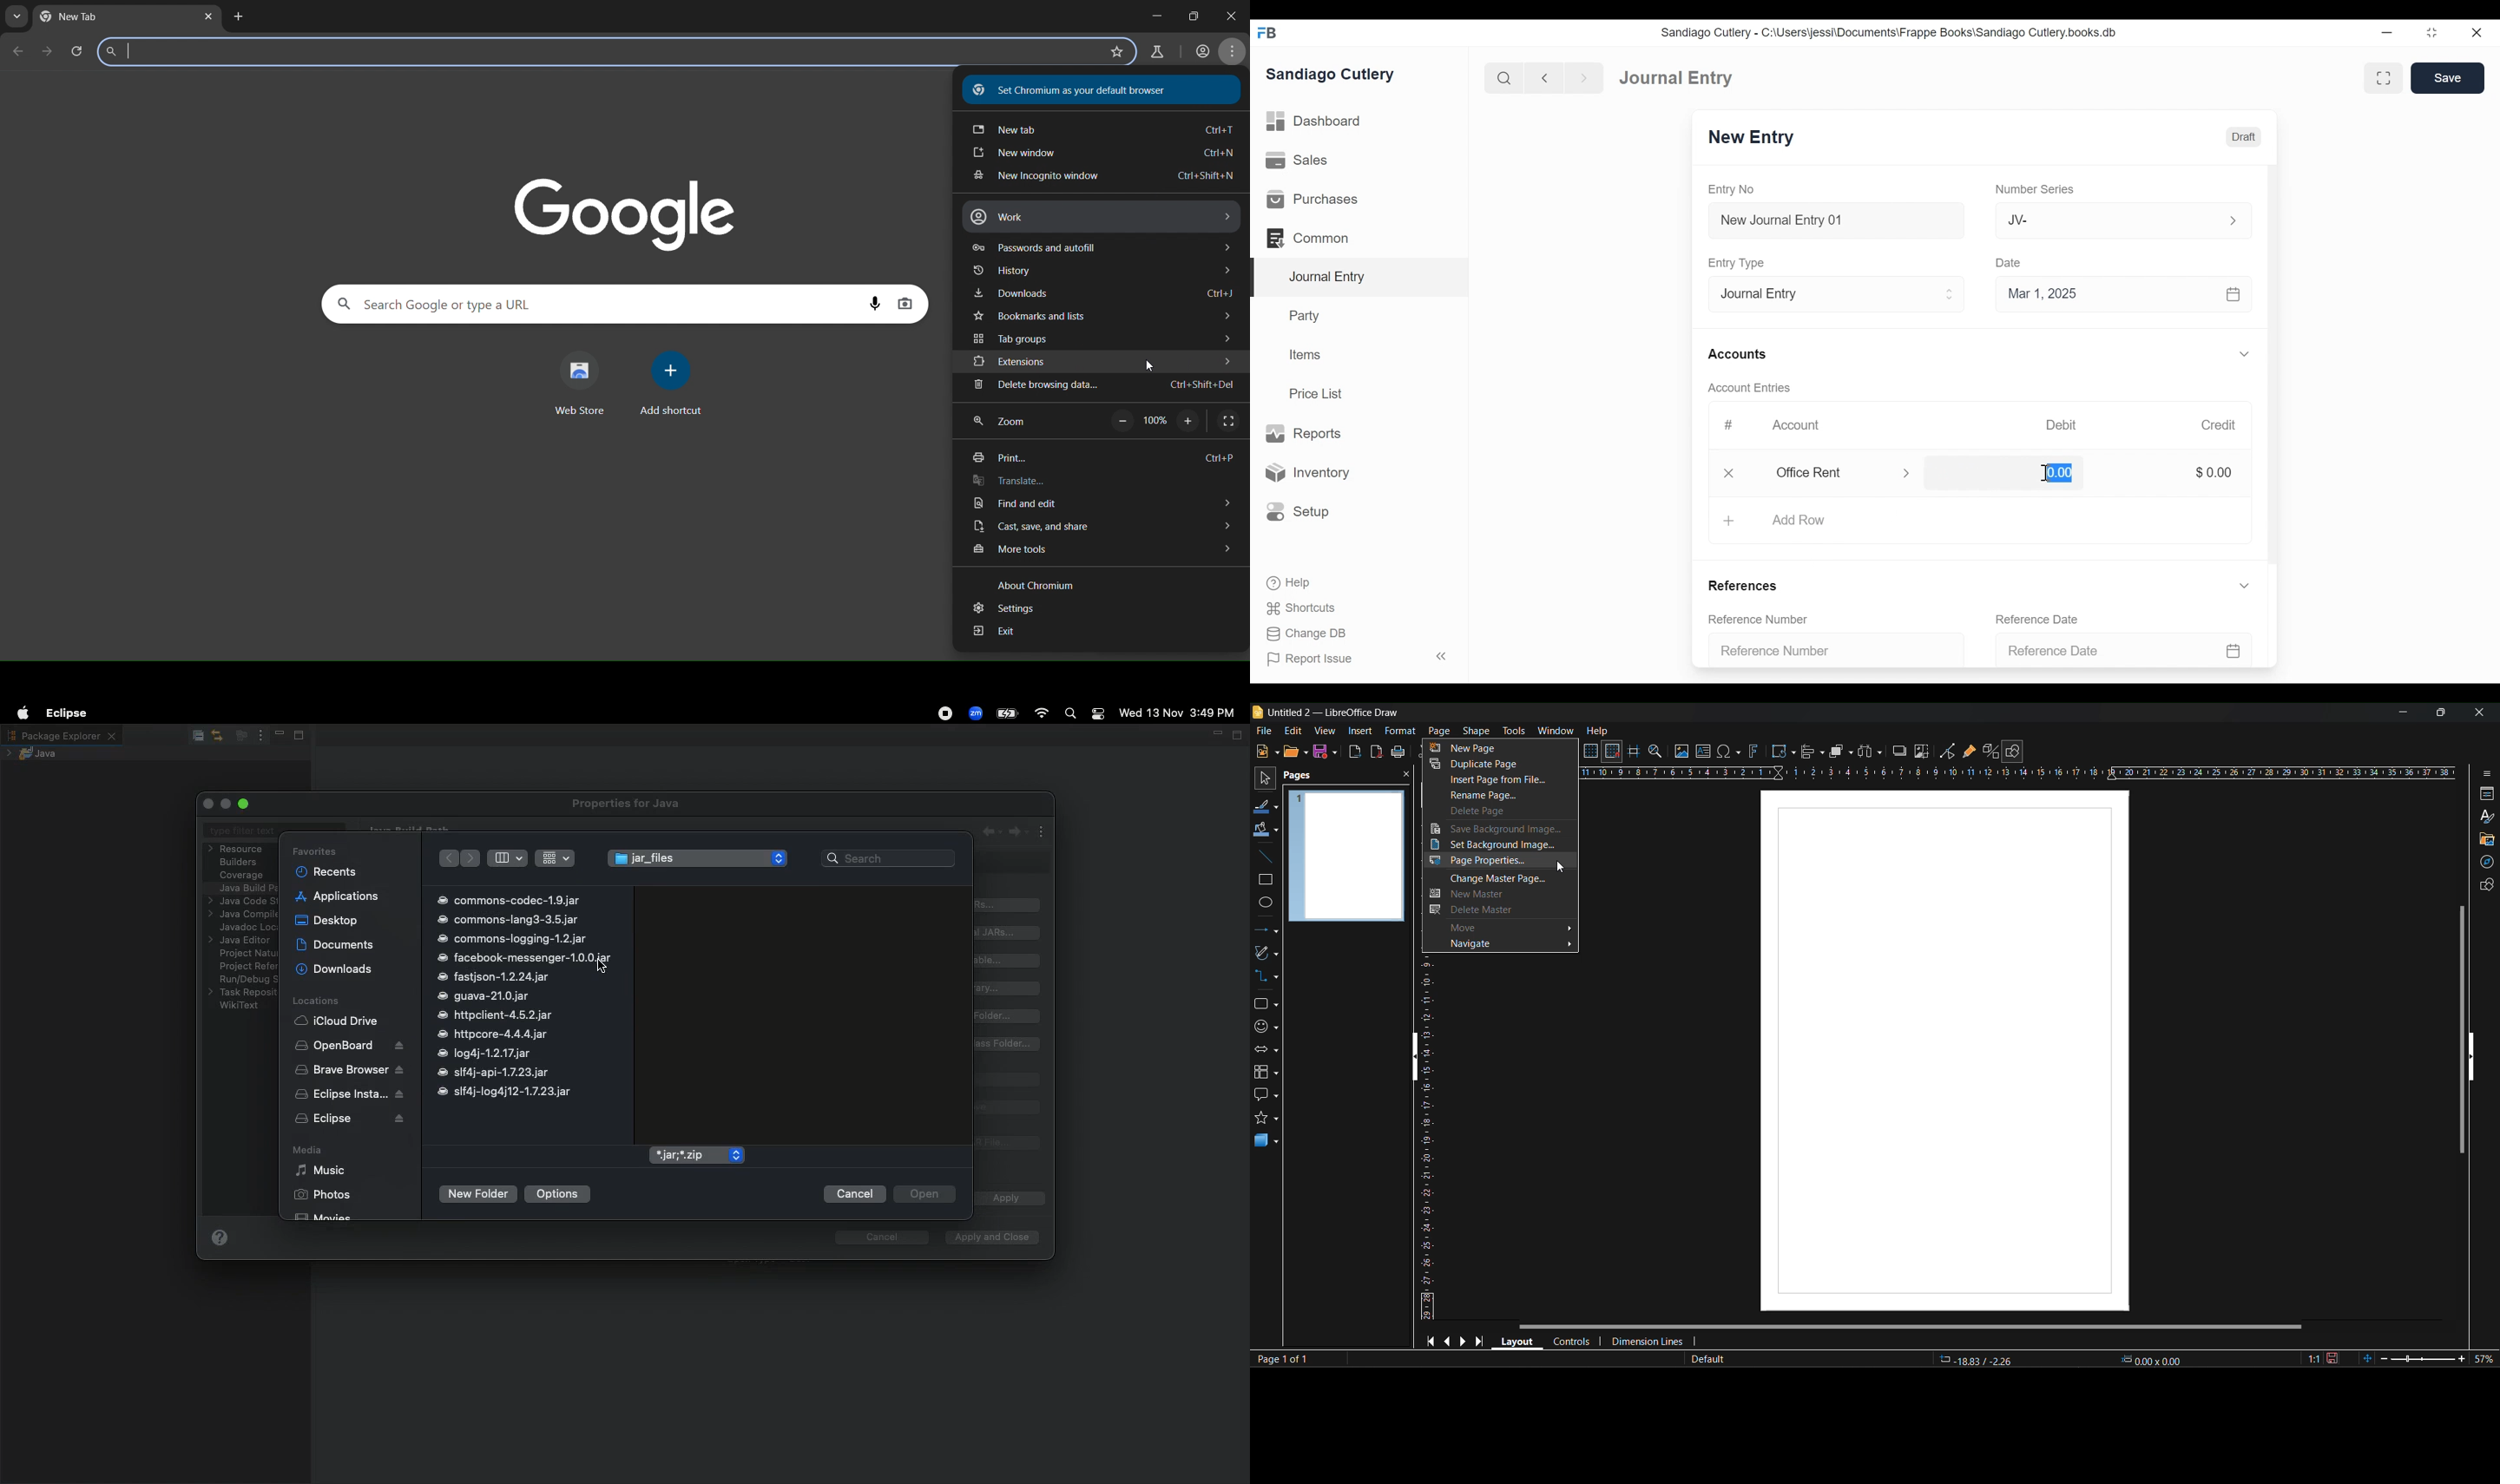 This screenshot has width=2520, height=1484. What do you see at coordinates (1266, 780) in the screenshot?
I see `select` at bounding box center [1266, 780].